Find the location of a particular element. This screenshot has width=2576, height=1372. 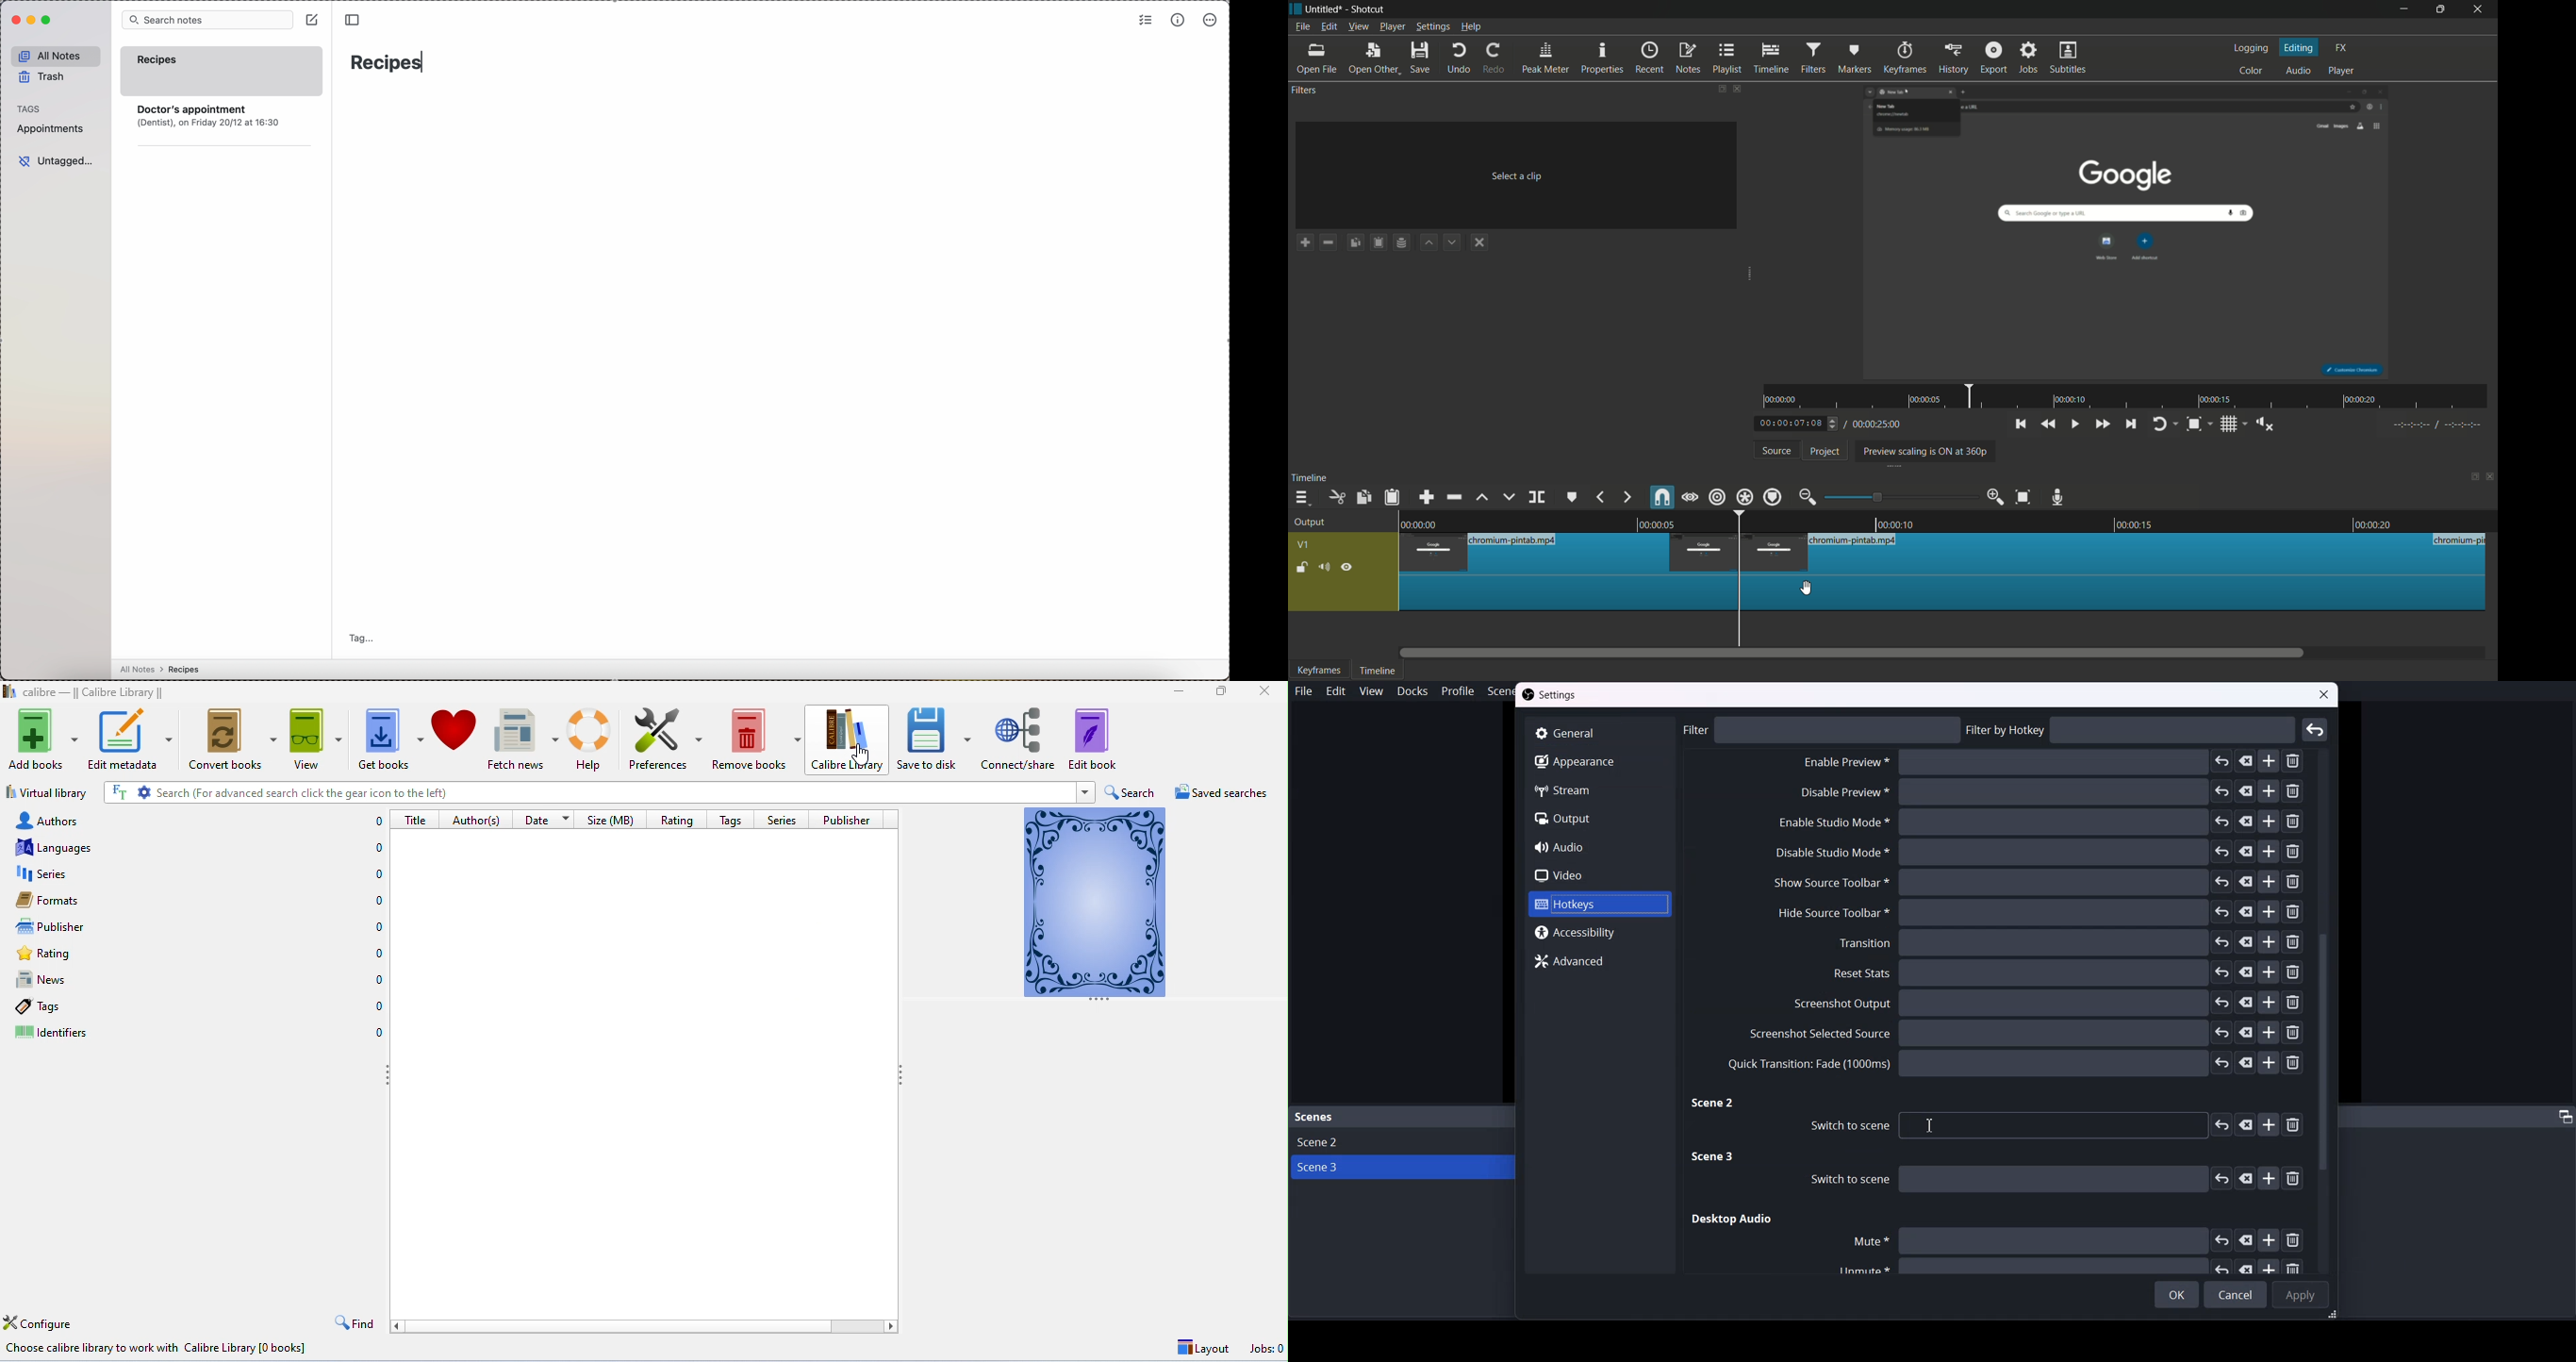

notes is located at coordinates (1688, 58).